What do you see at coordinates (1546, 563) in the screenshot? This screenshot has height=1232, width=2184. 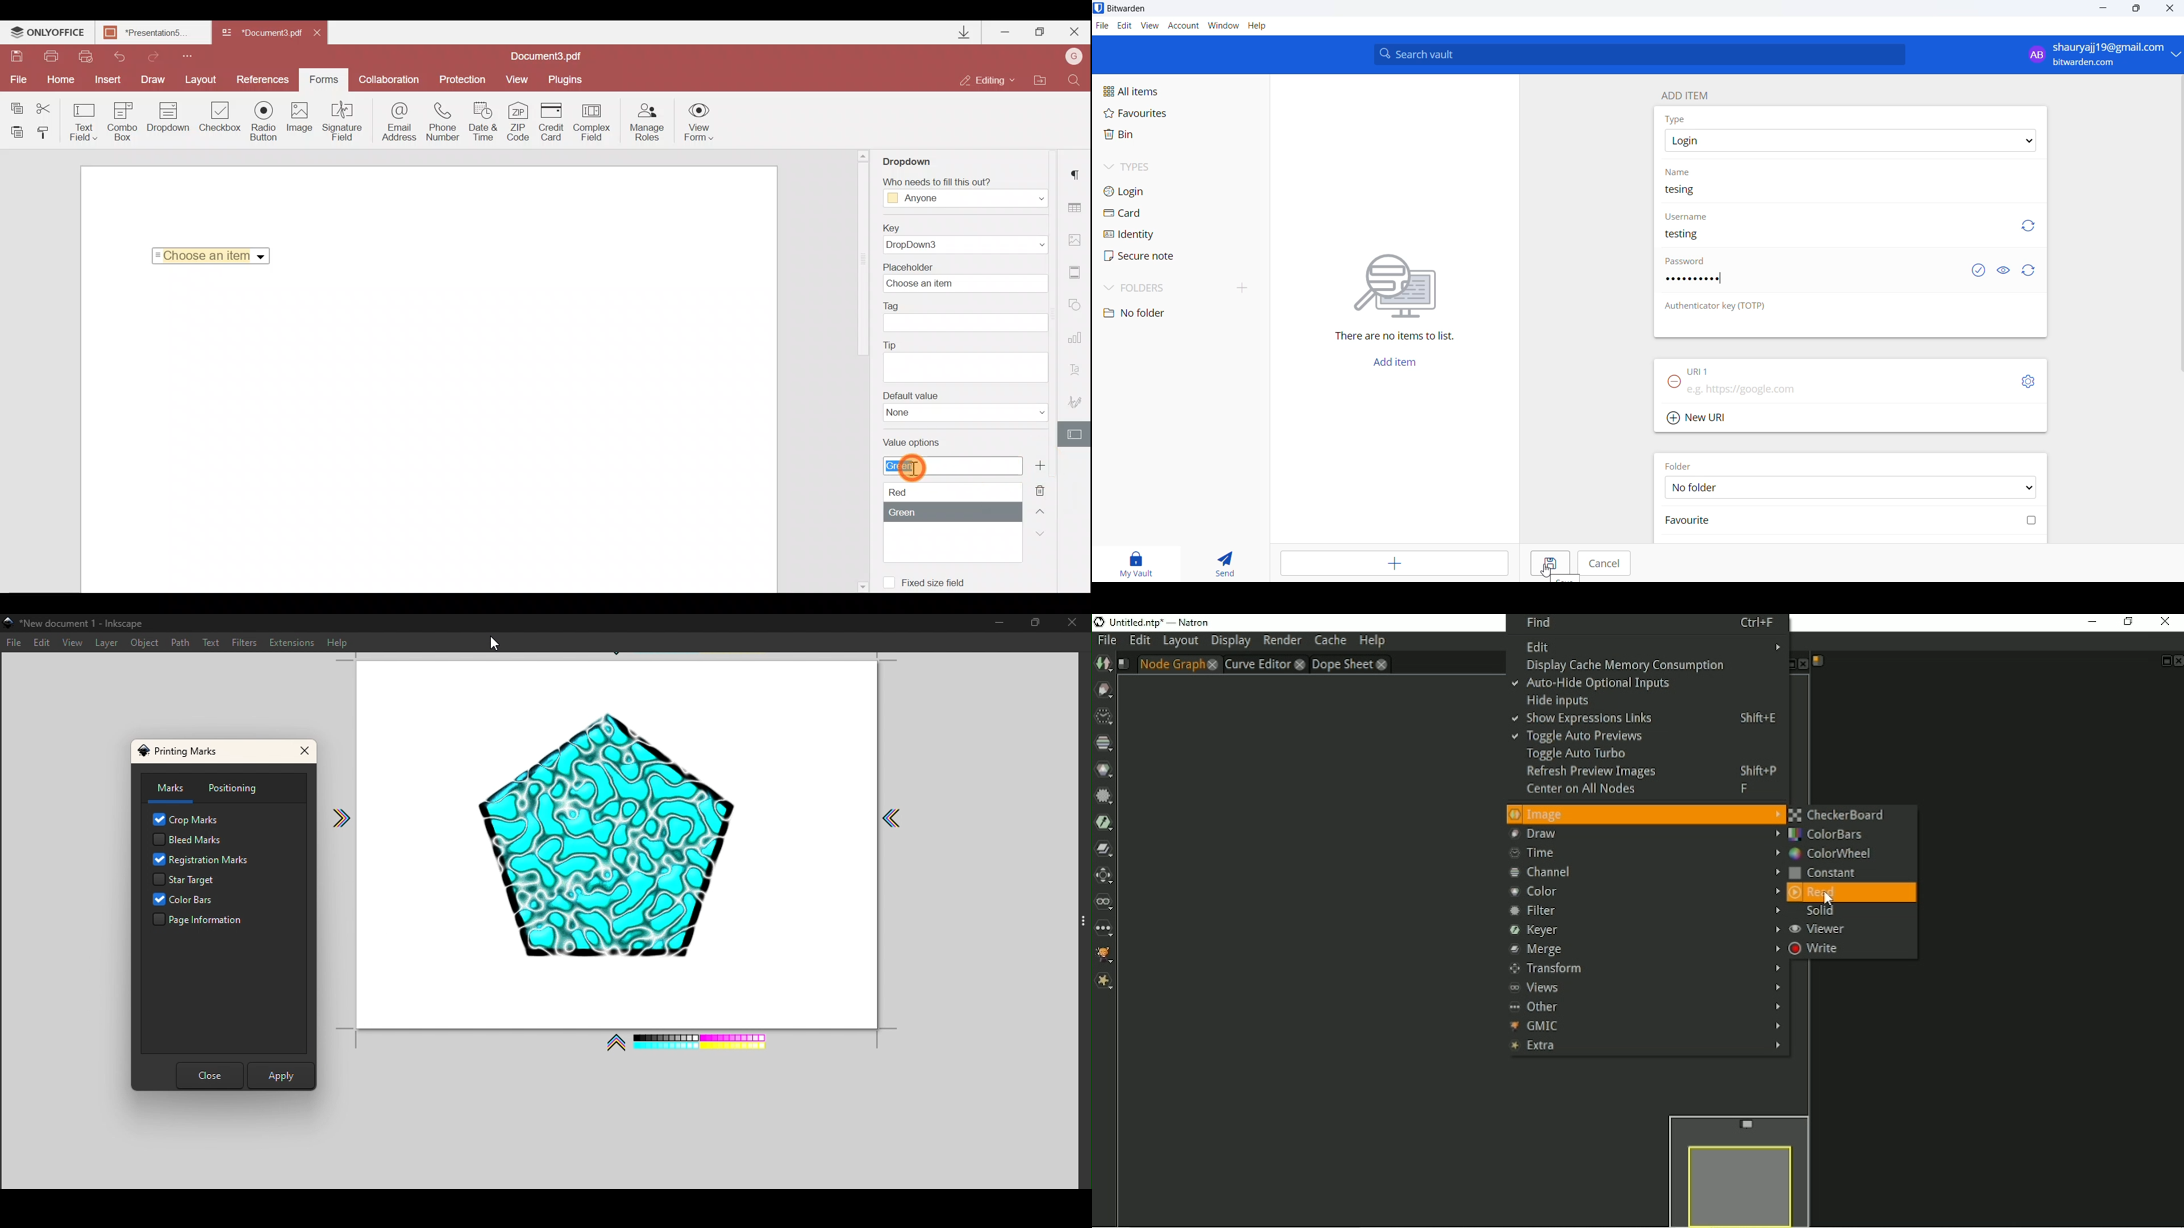 I see `Save` at bounding box center [1546, 563].